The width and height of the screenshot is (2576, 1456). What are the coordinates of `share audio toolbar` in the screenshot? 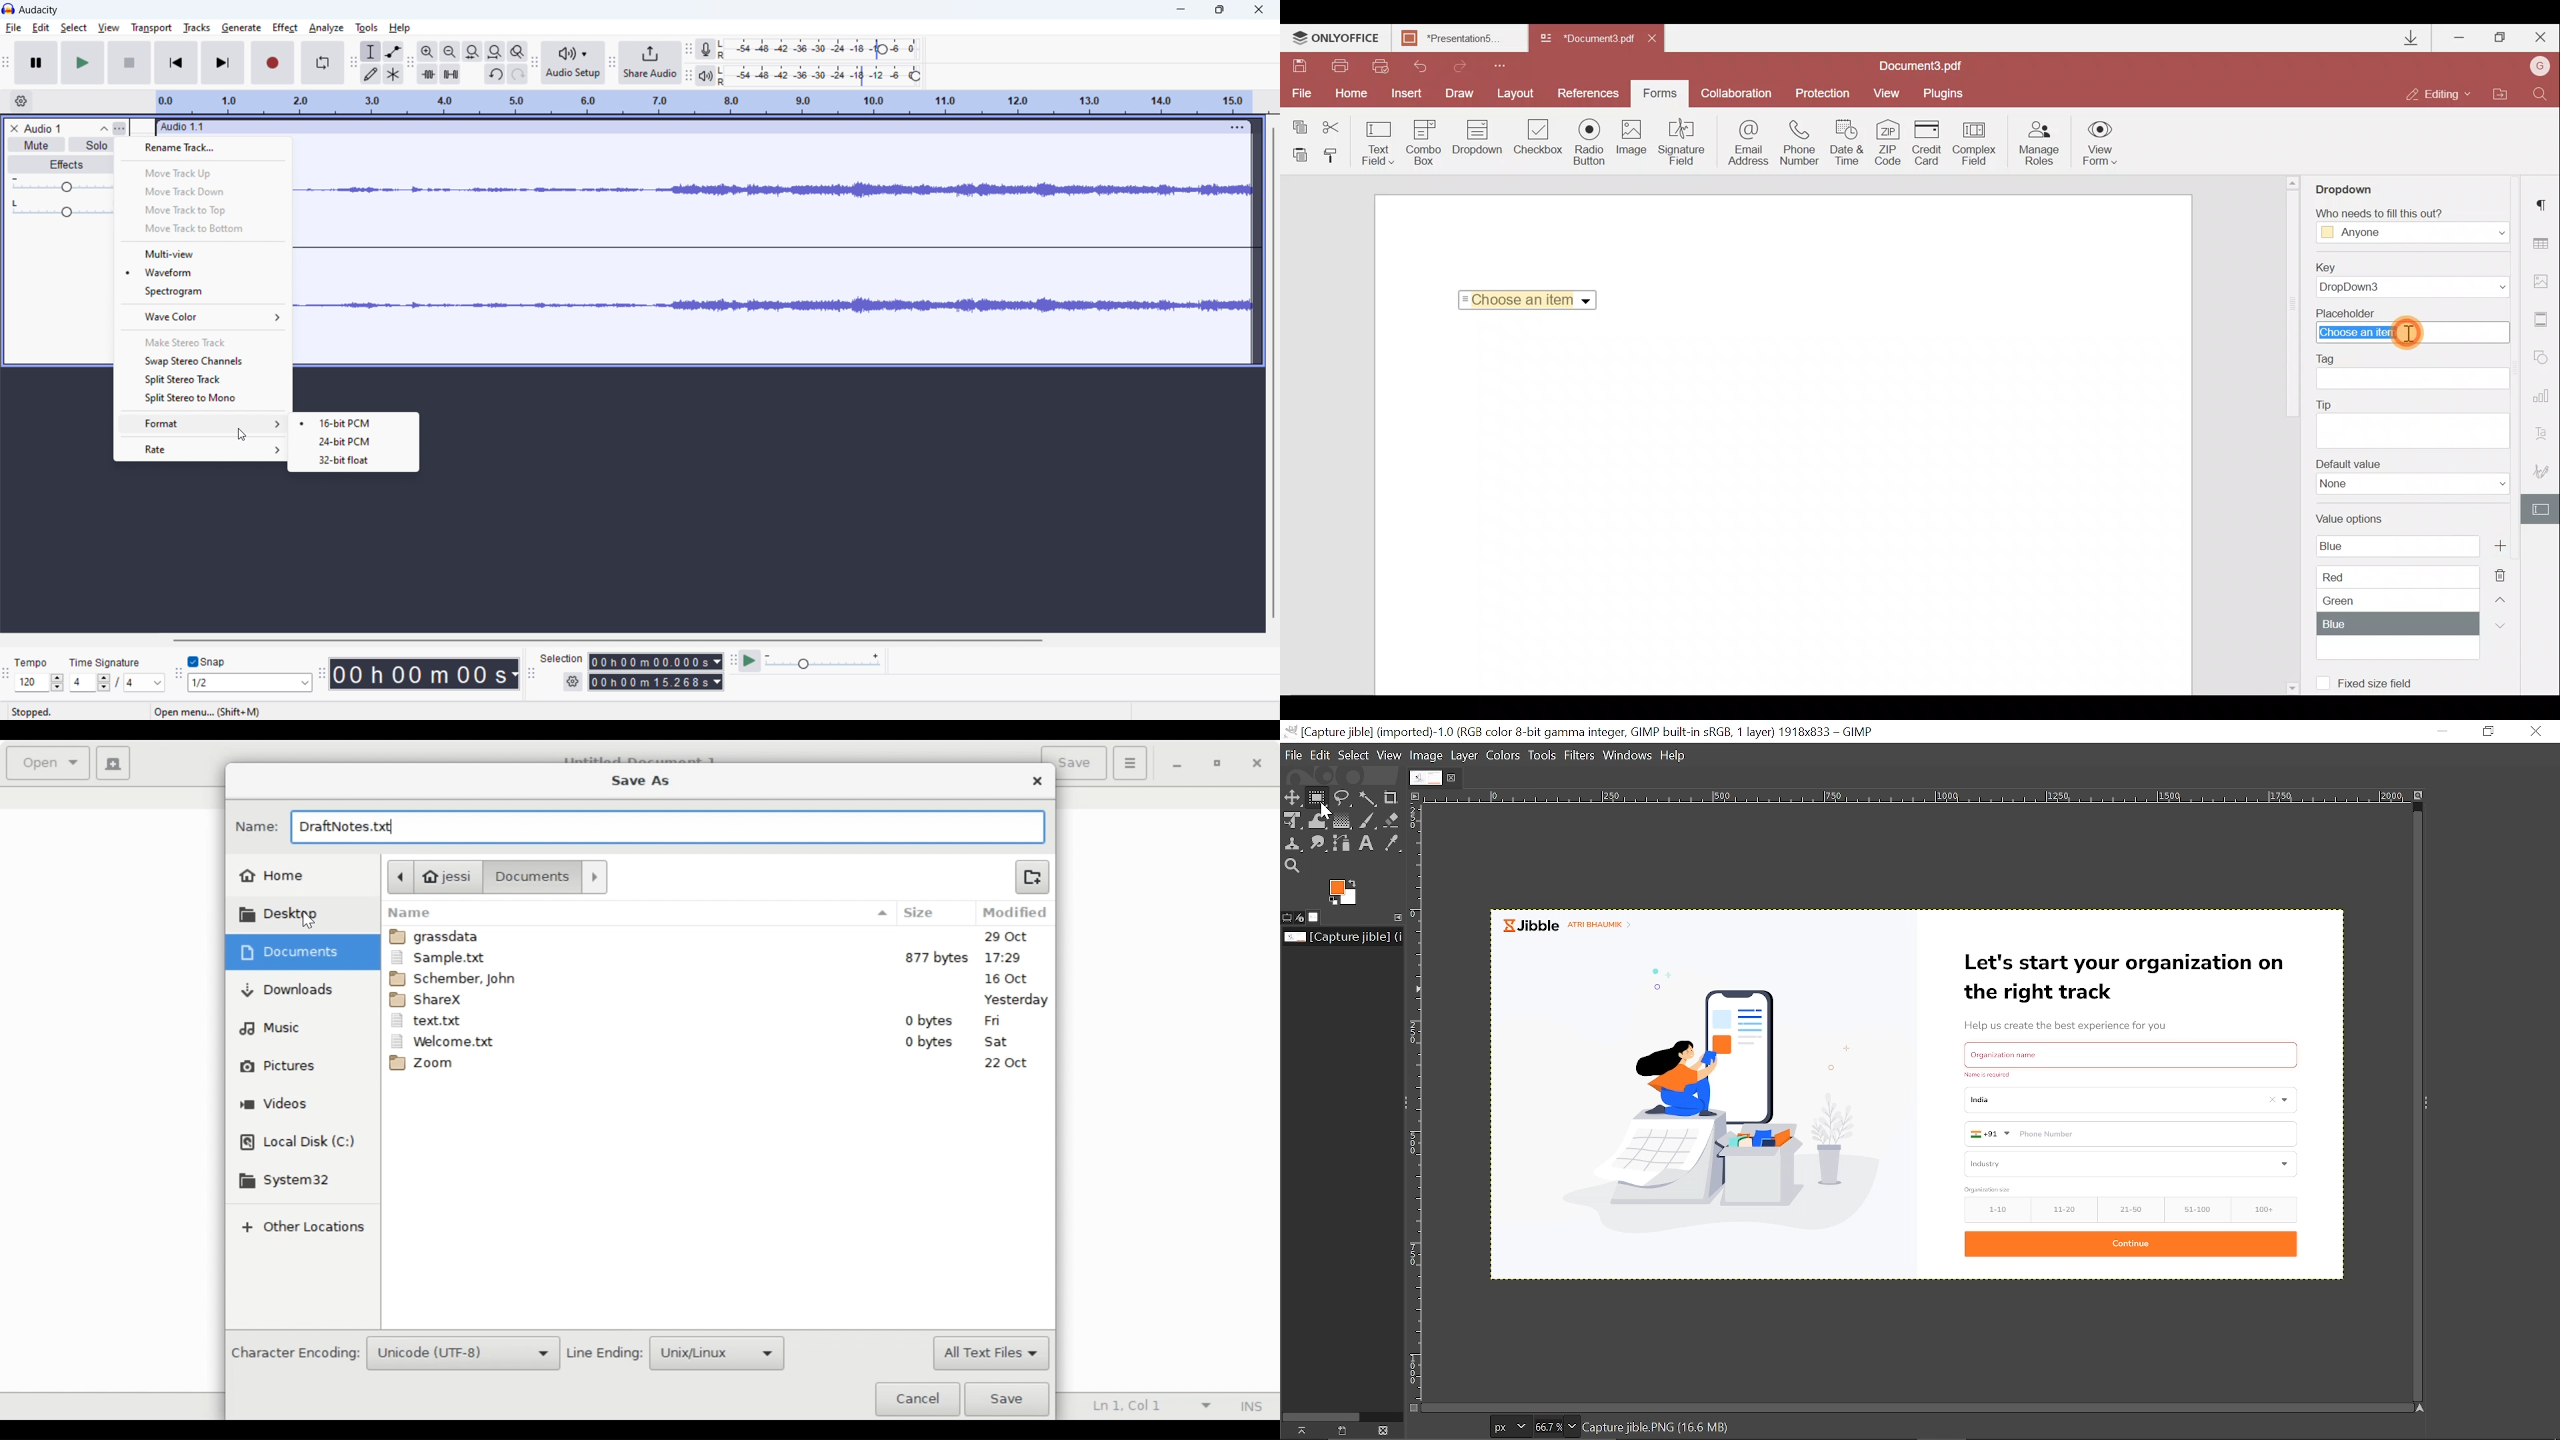 It's located at (613, 63).